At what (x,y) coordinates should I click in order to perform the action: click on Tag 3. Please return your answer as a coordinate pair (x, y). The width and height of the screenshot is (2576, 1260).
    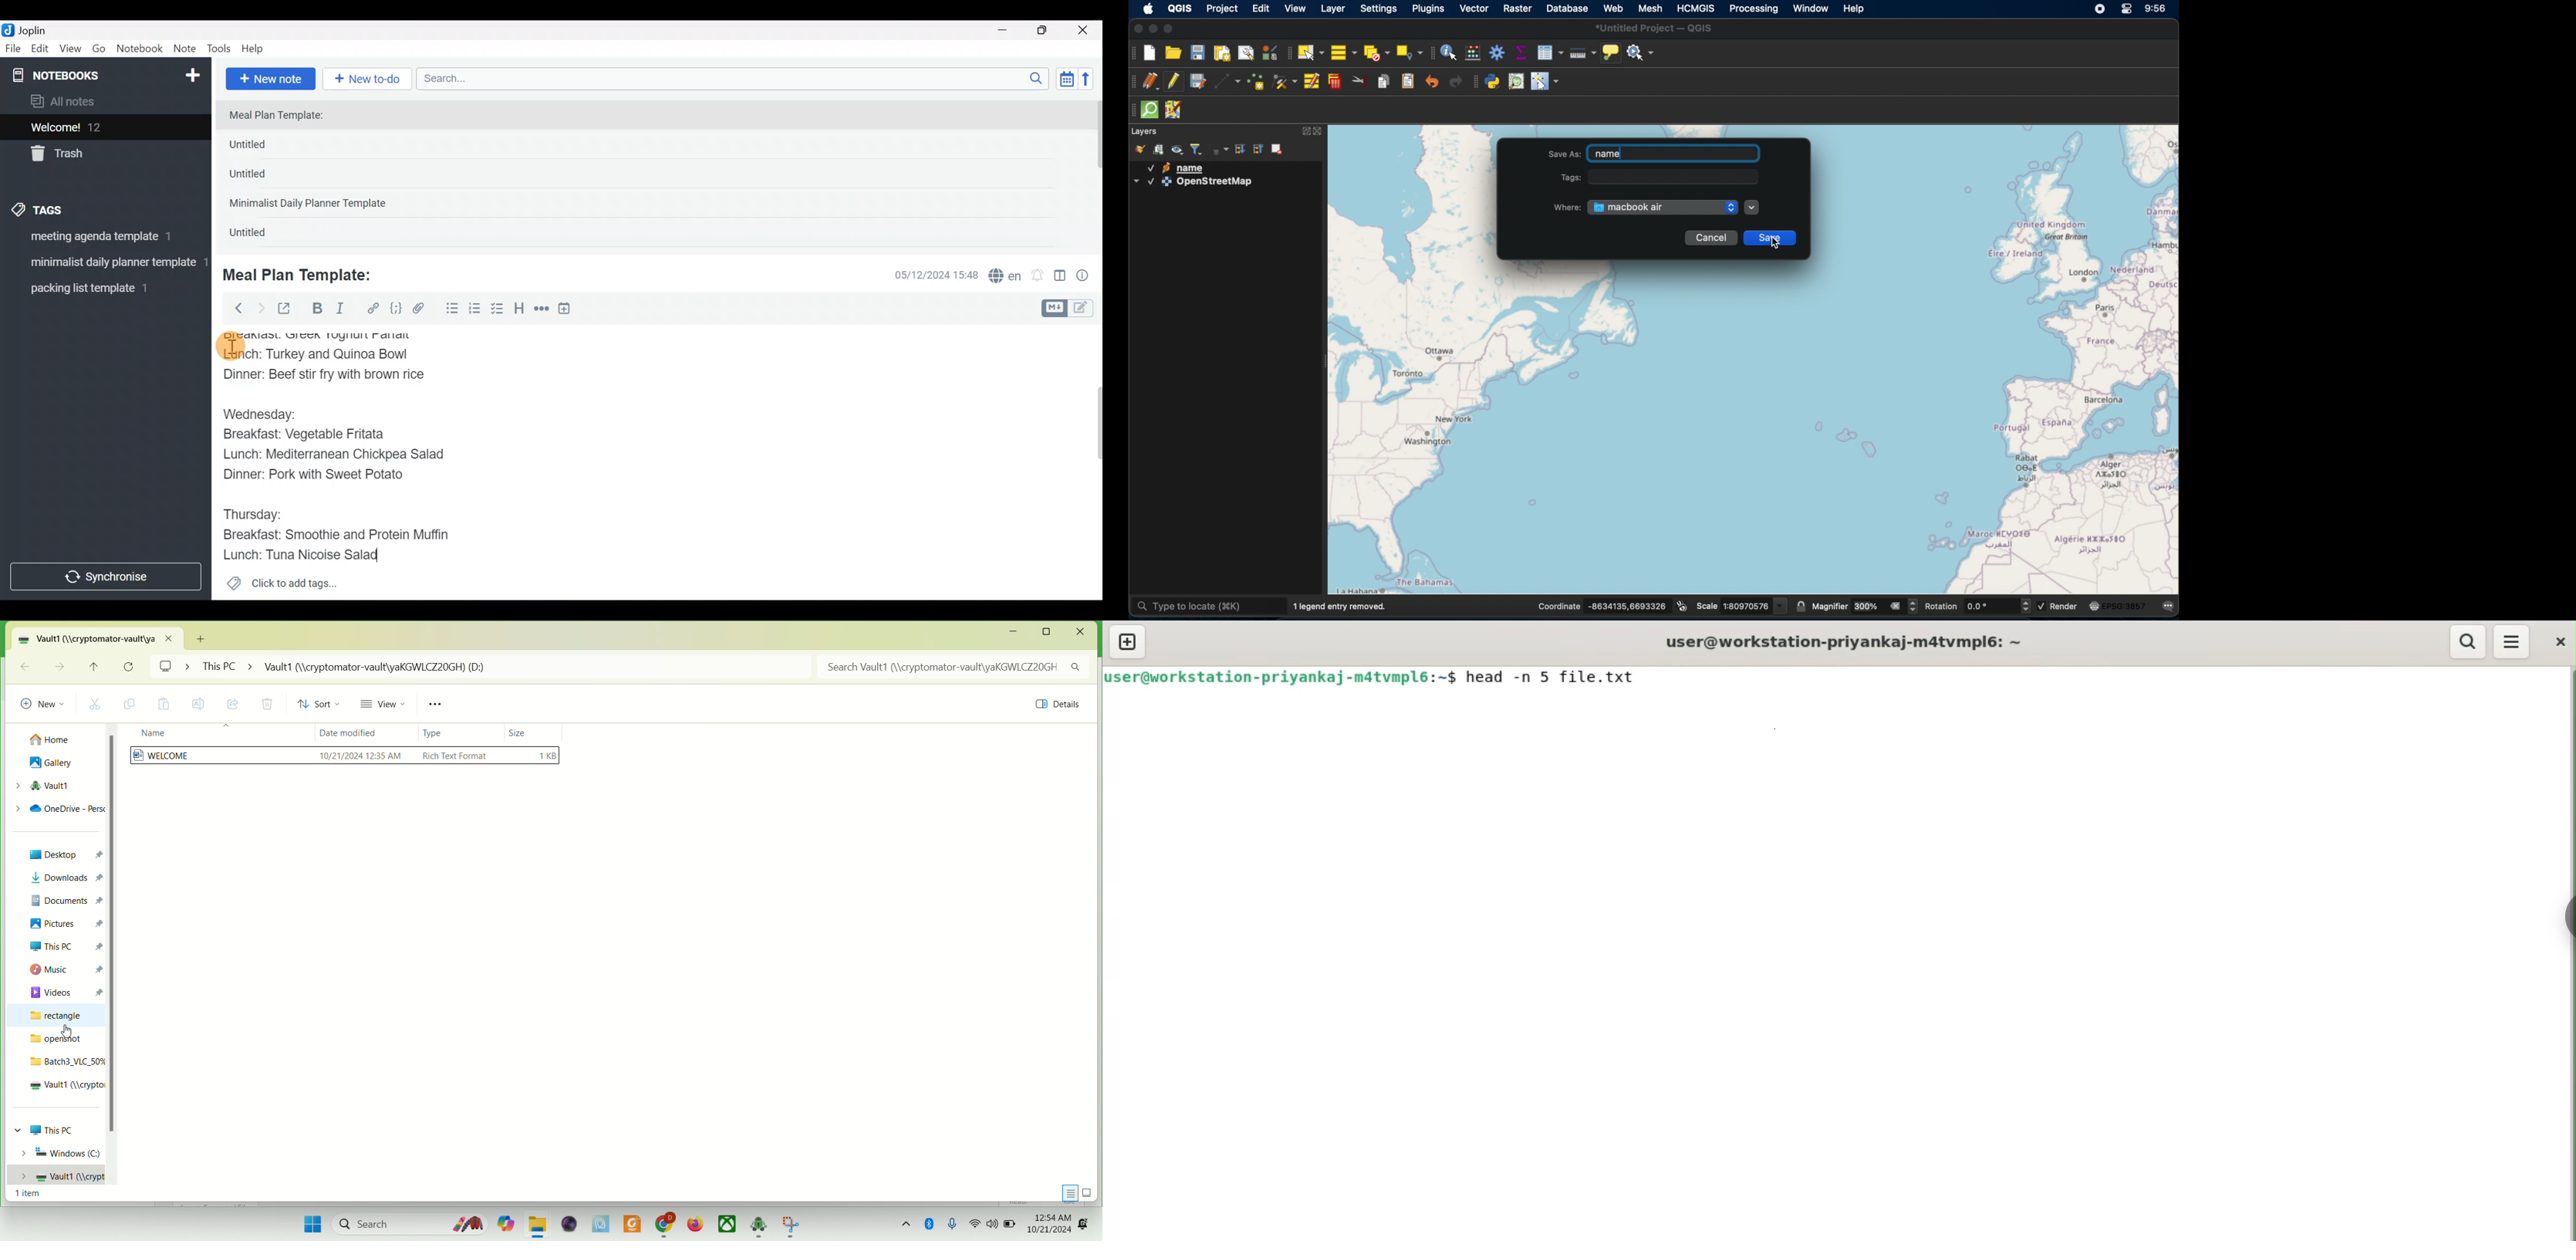
    Looking at the image, I should click on (102, 288).